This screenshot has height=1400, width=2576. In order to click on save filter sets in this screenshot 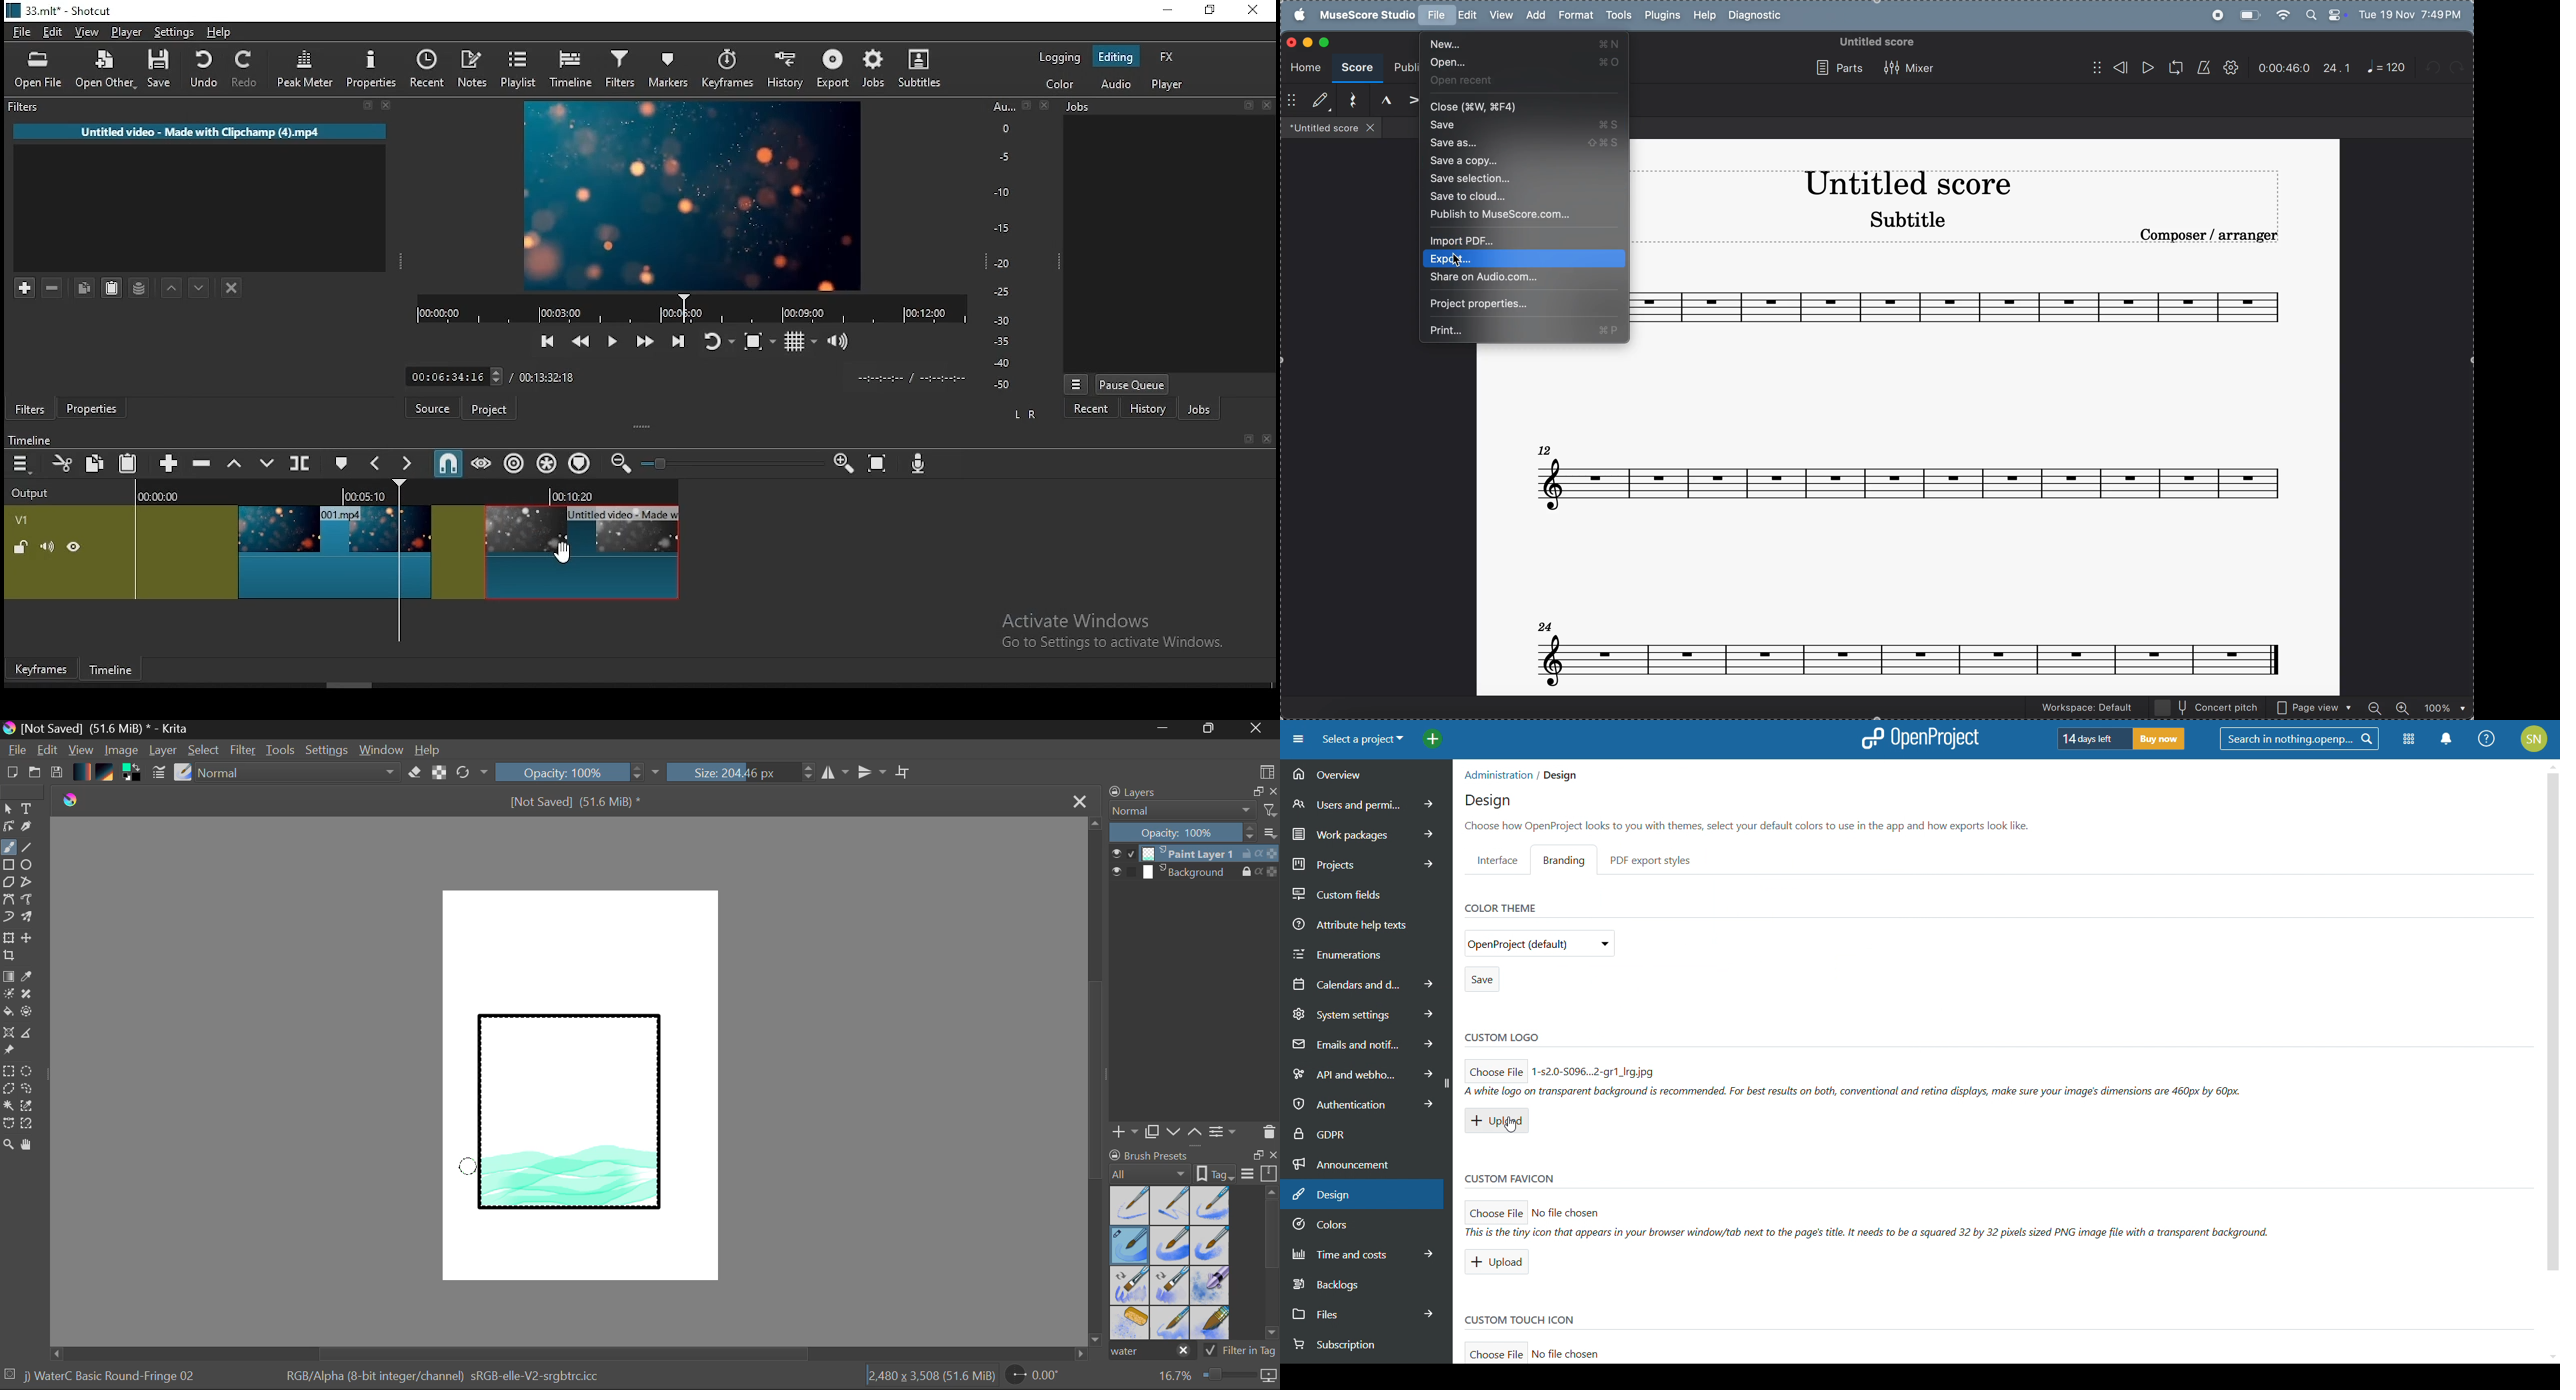, I will do `click(143, 286)`.